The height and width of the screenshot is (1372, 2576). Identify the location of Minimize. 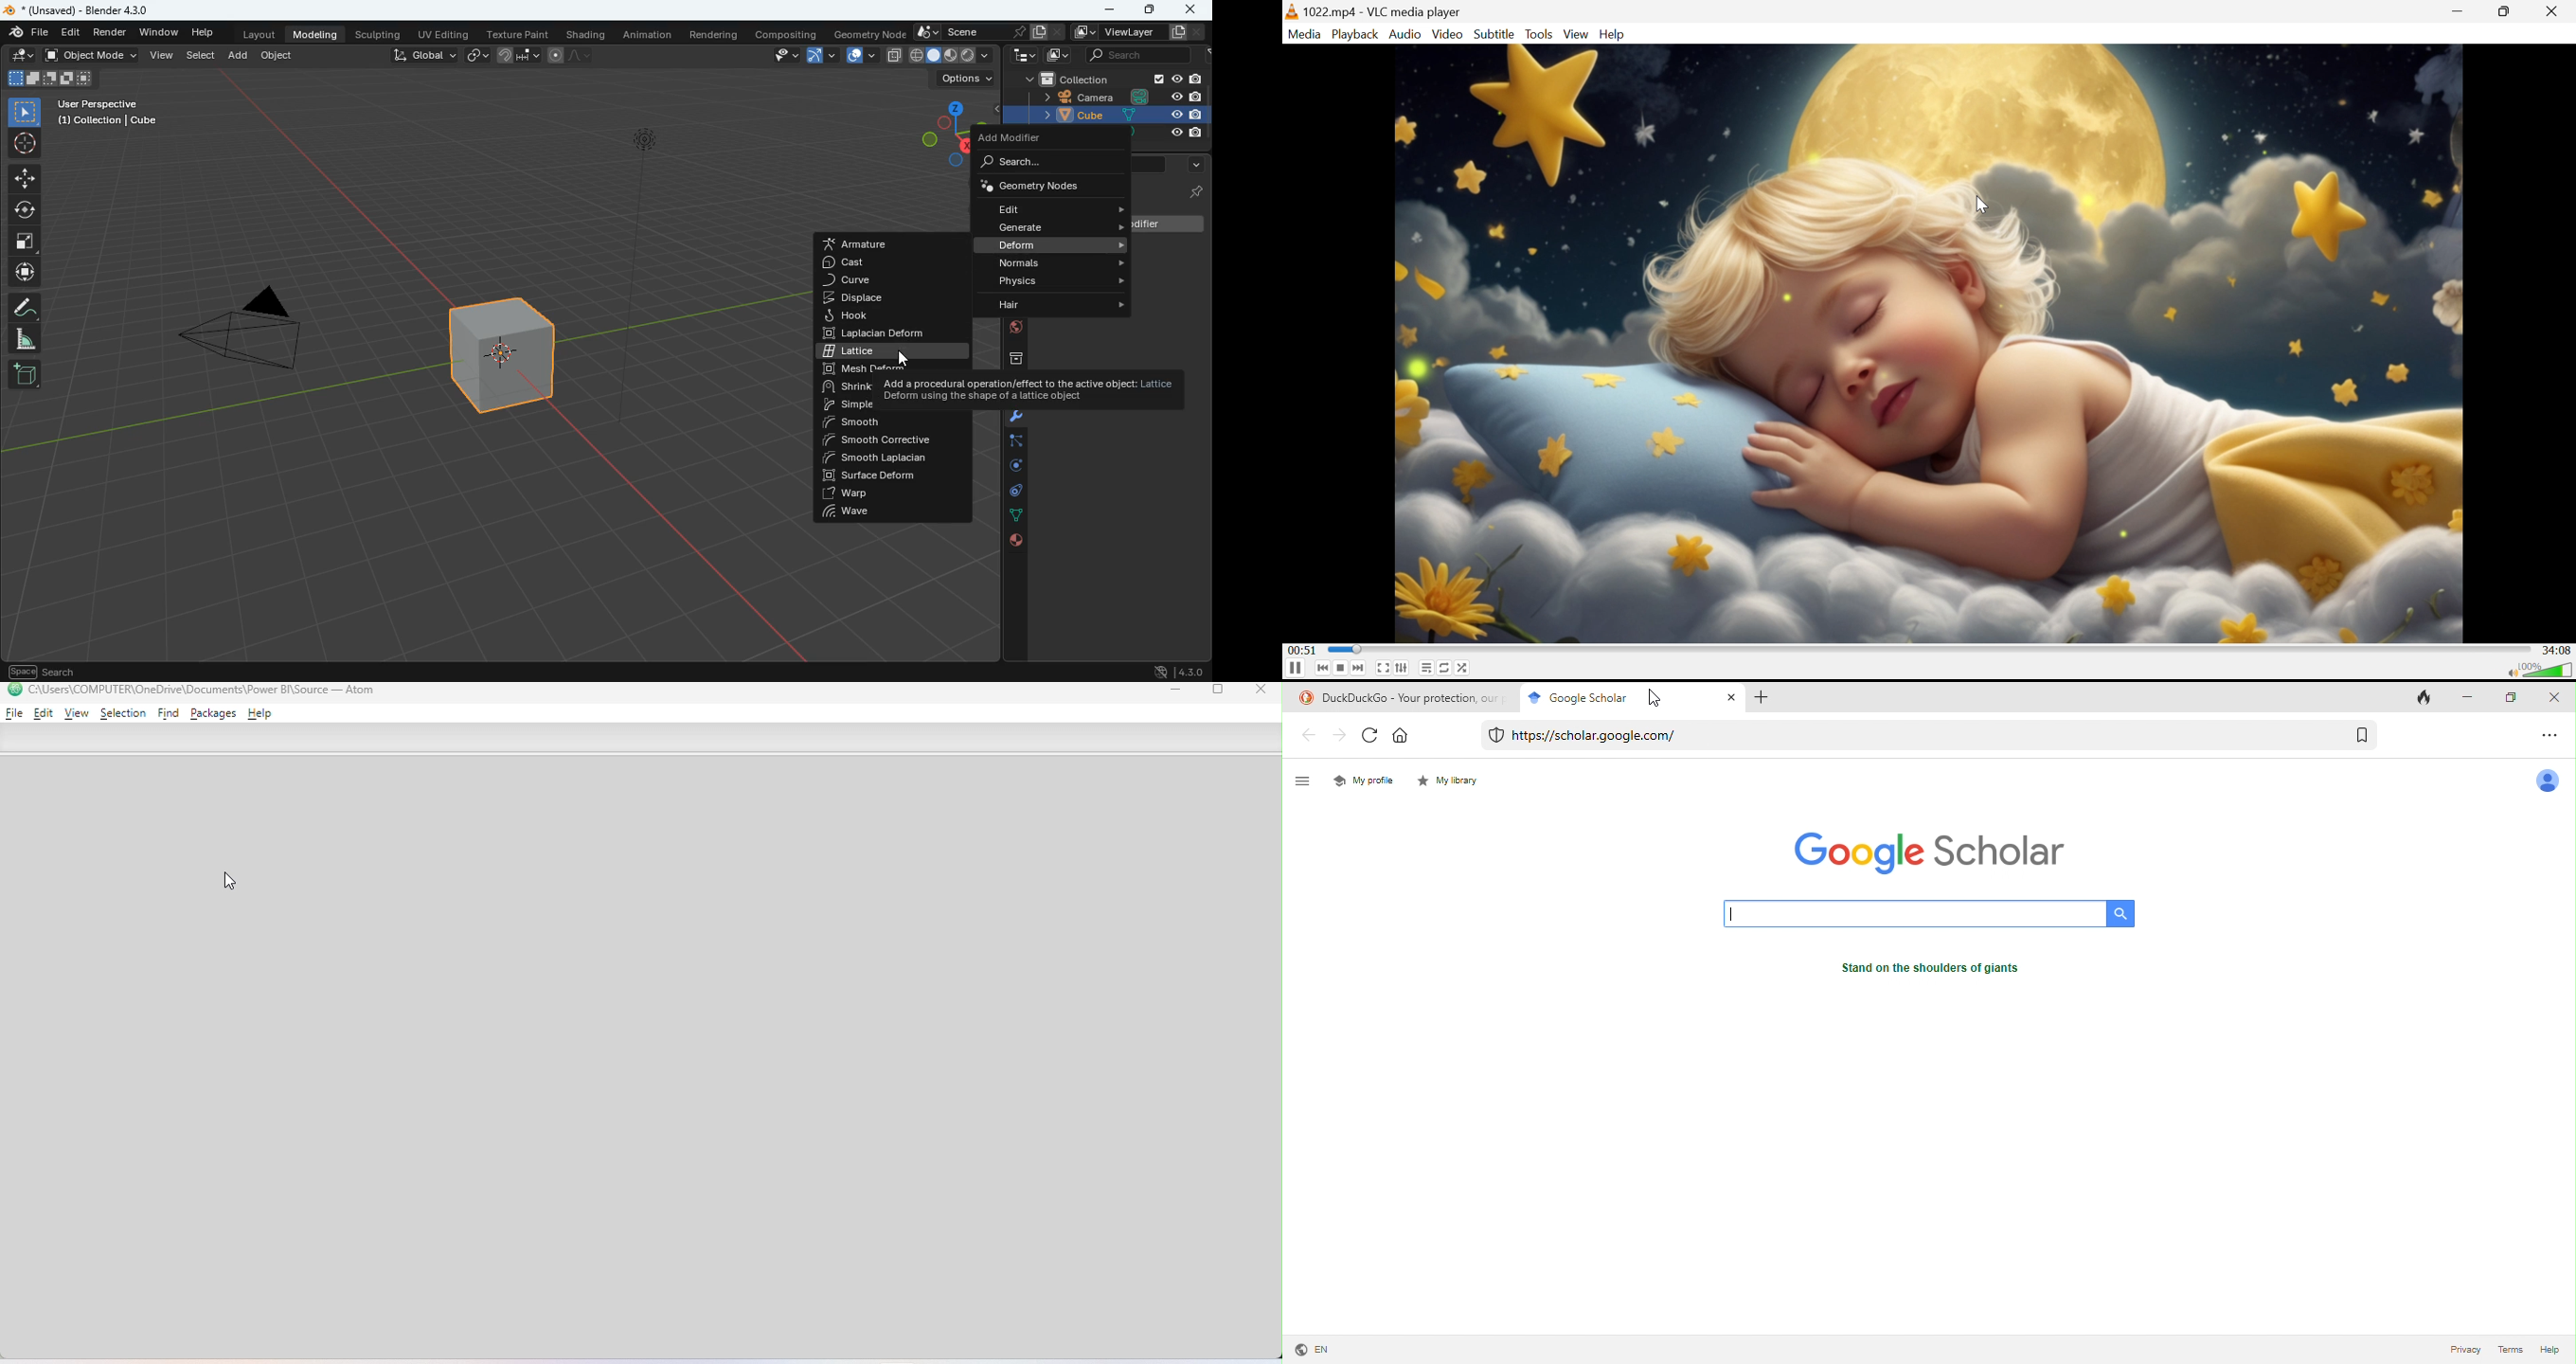
(1171, 692).